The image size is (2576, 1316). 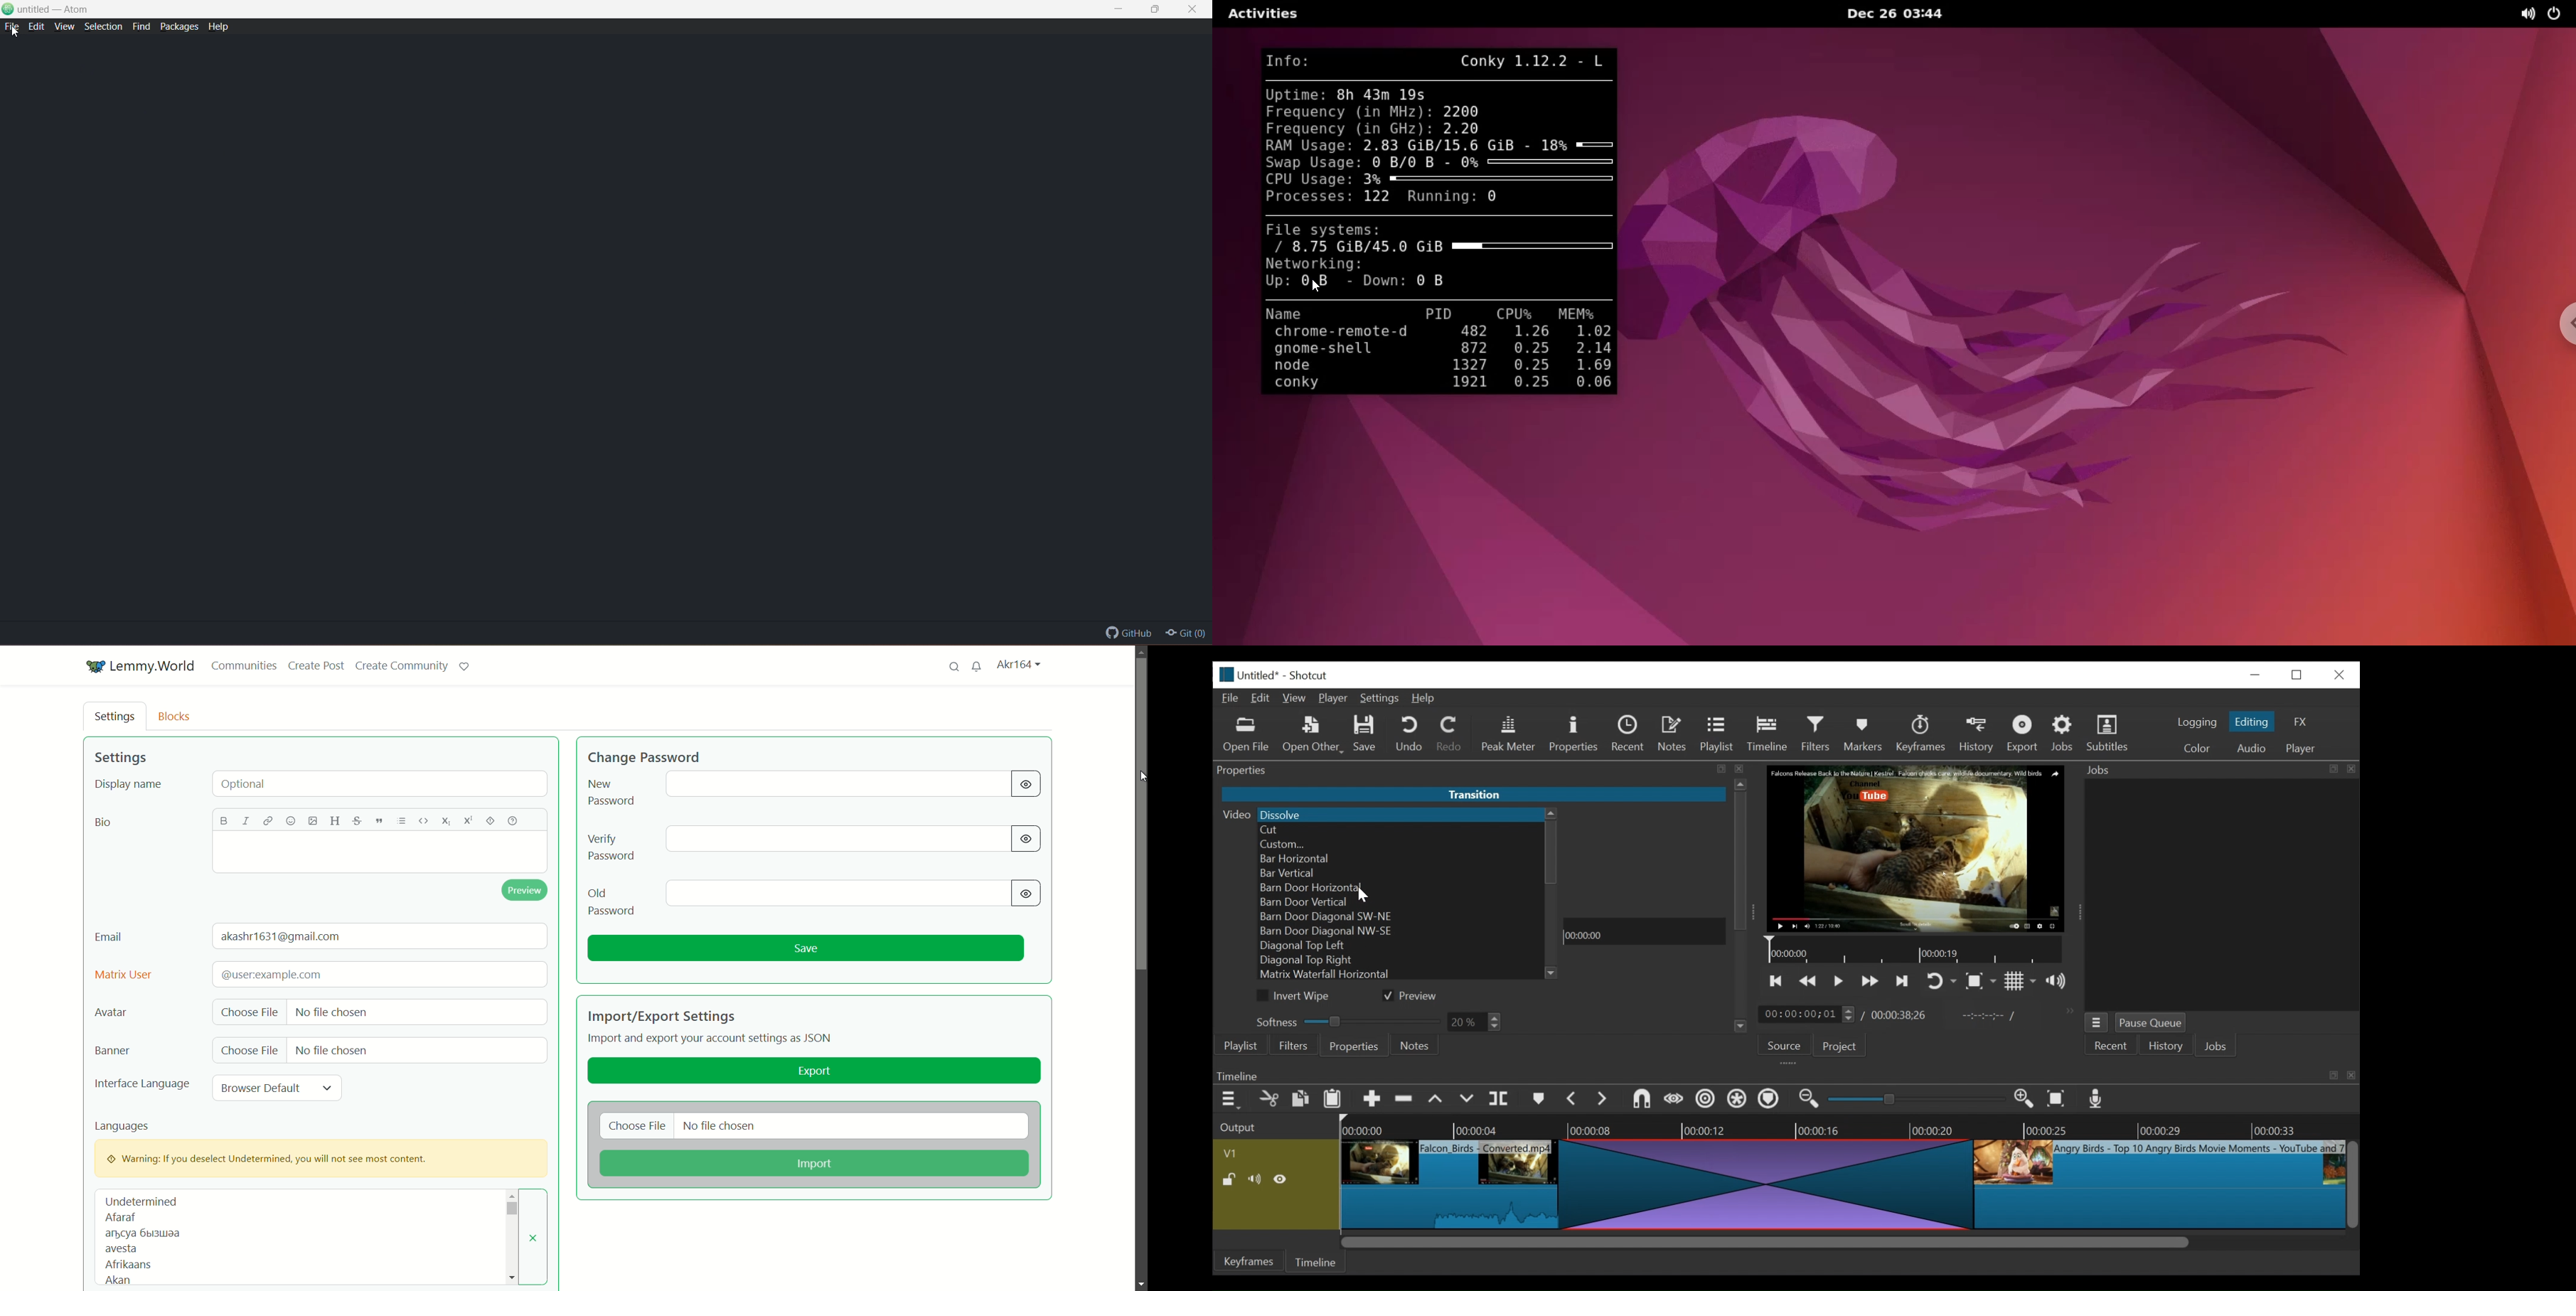 I want to click on markers, so click(x=1538, y=1102).